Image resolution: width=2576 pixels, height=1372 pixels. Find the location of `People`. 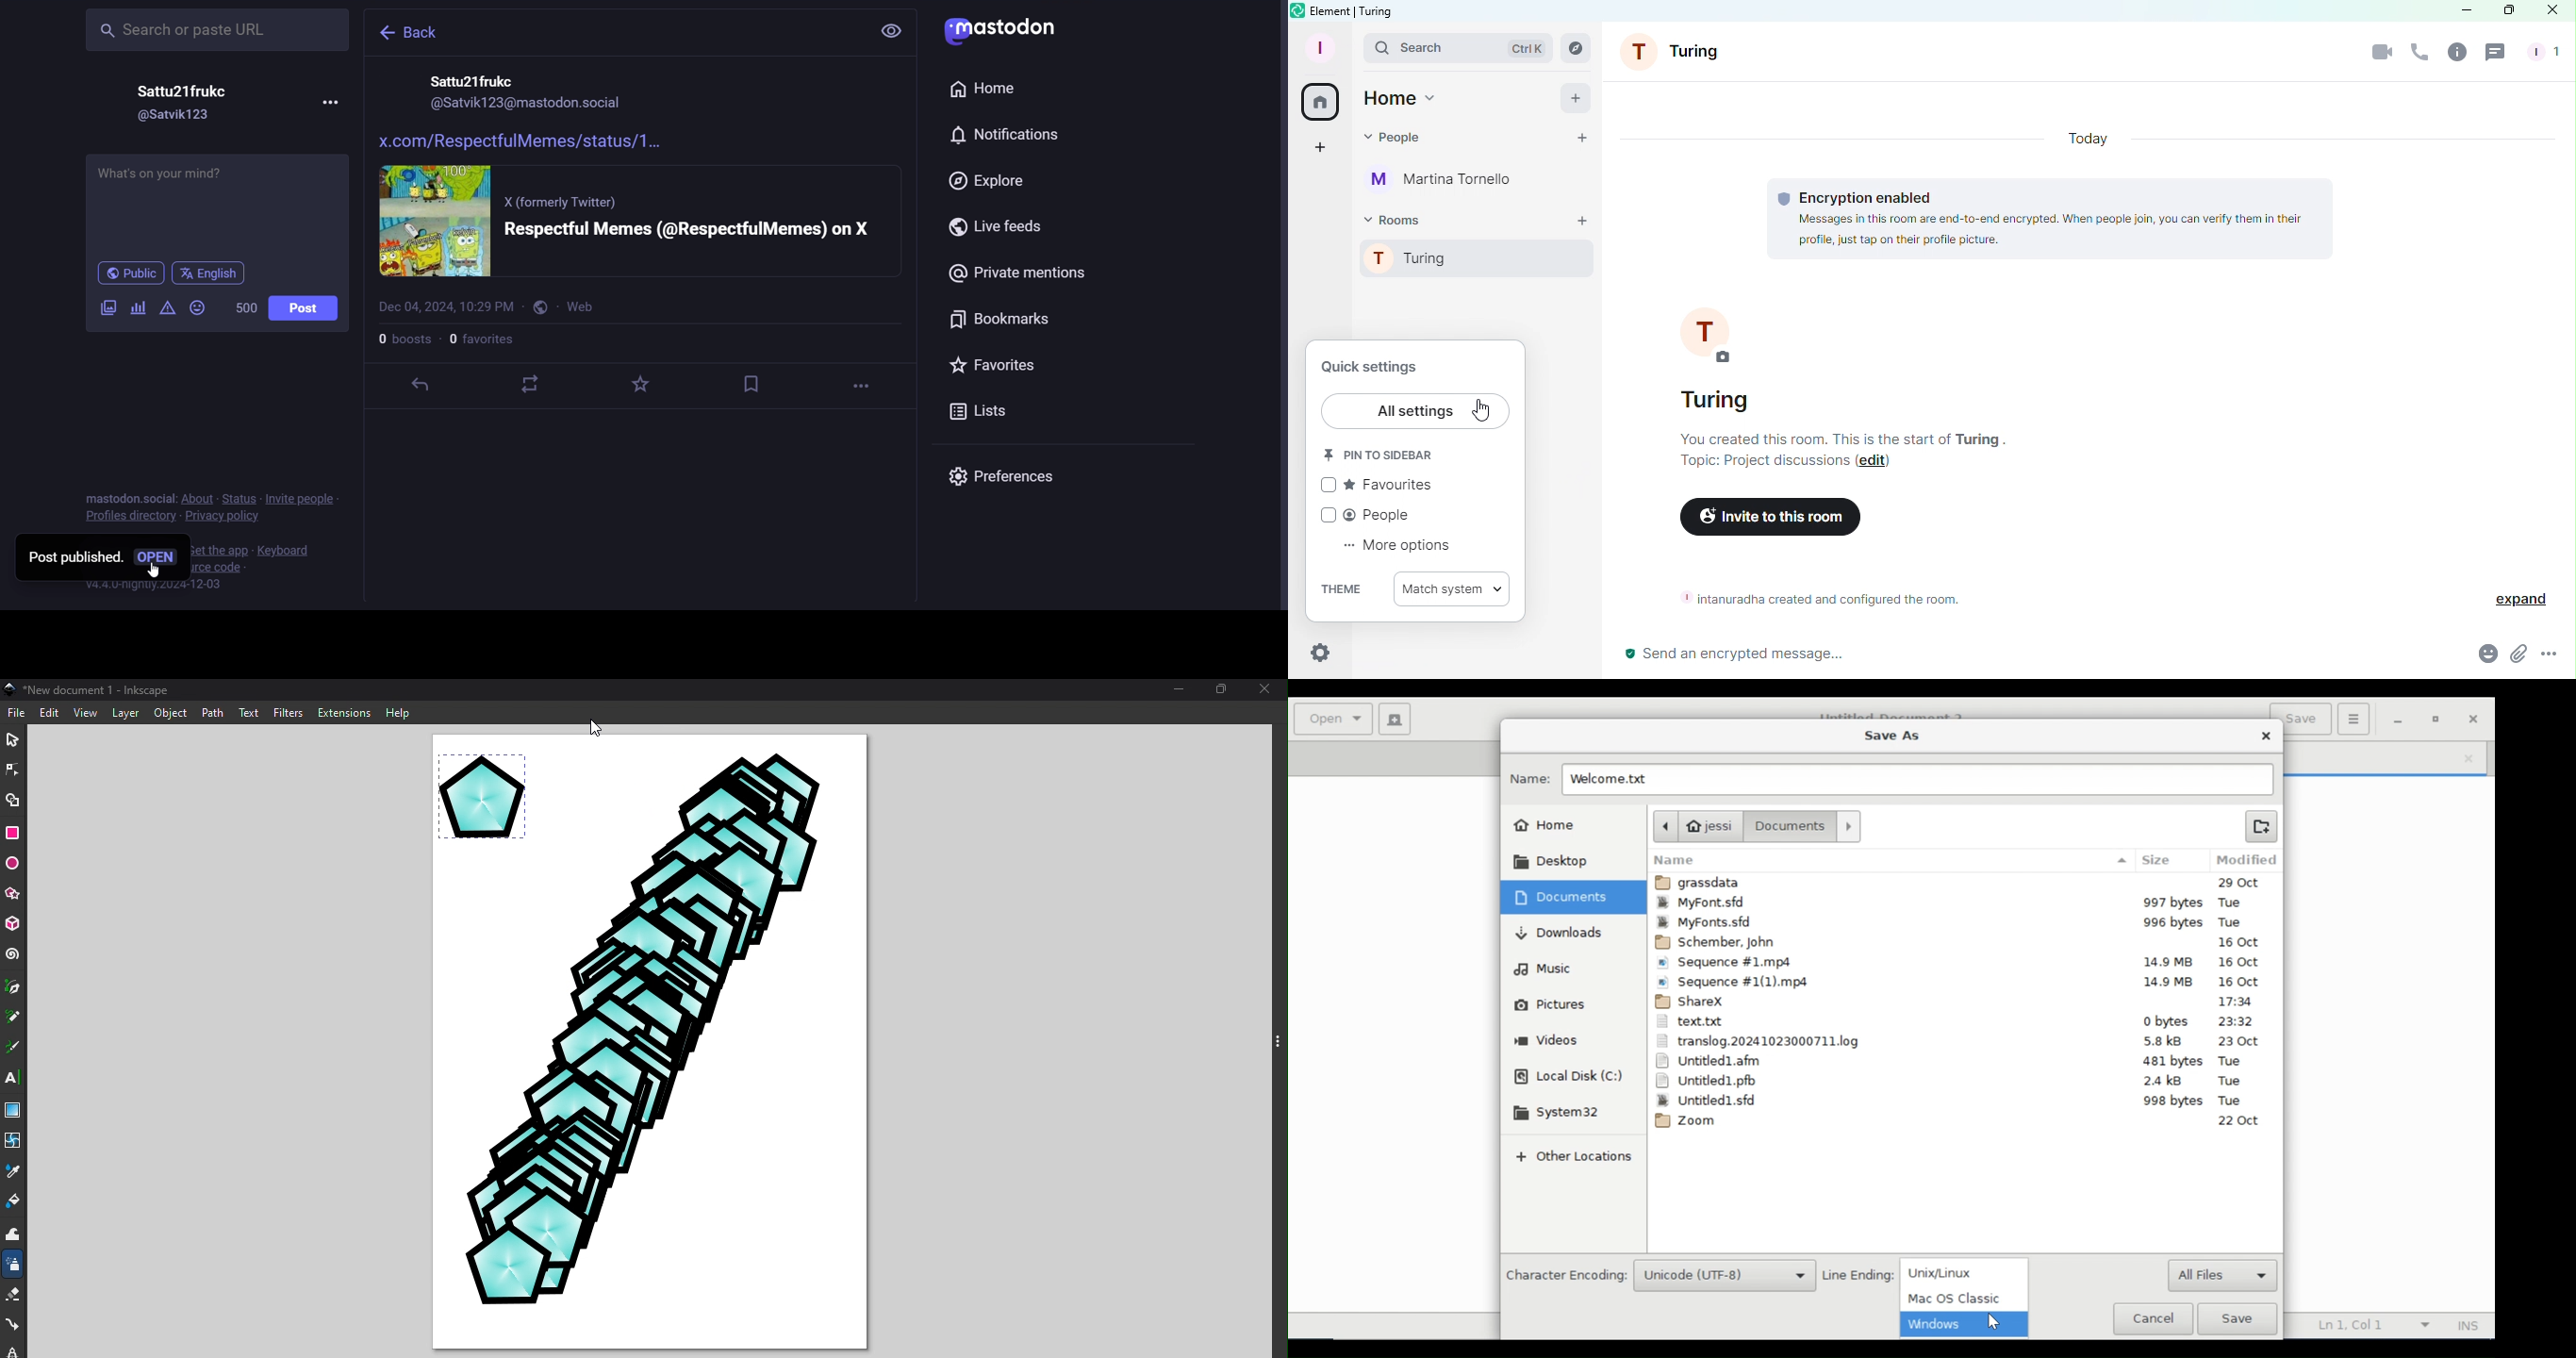

People is located at coordinates (2540, 54).